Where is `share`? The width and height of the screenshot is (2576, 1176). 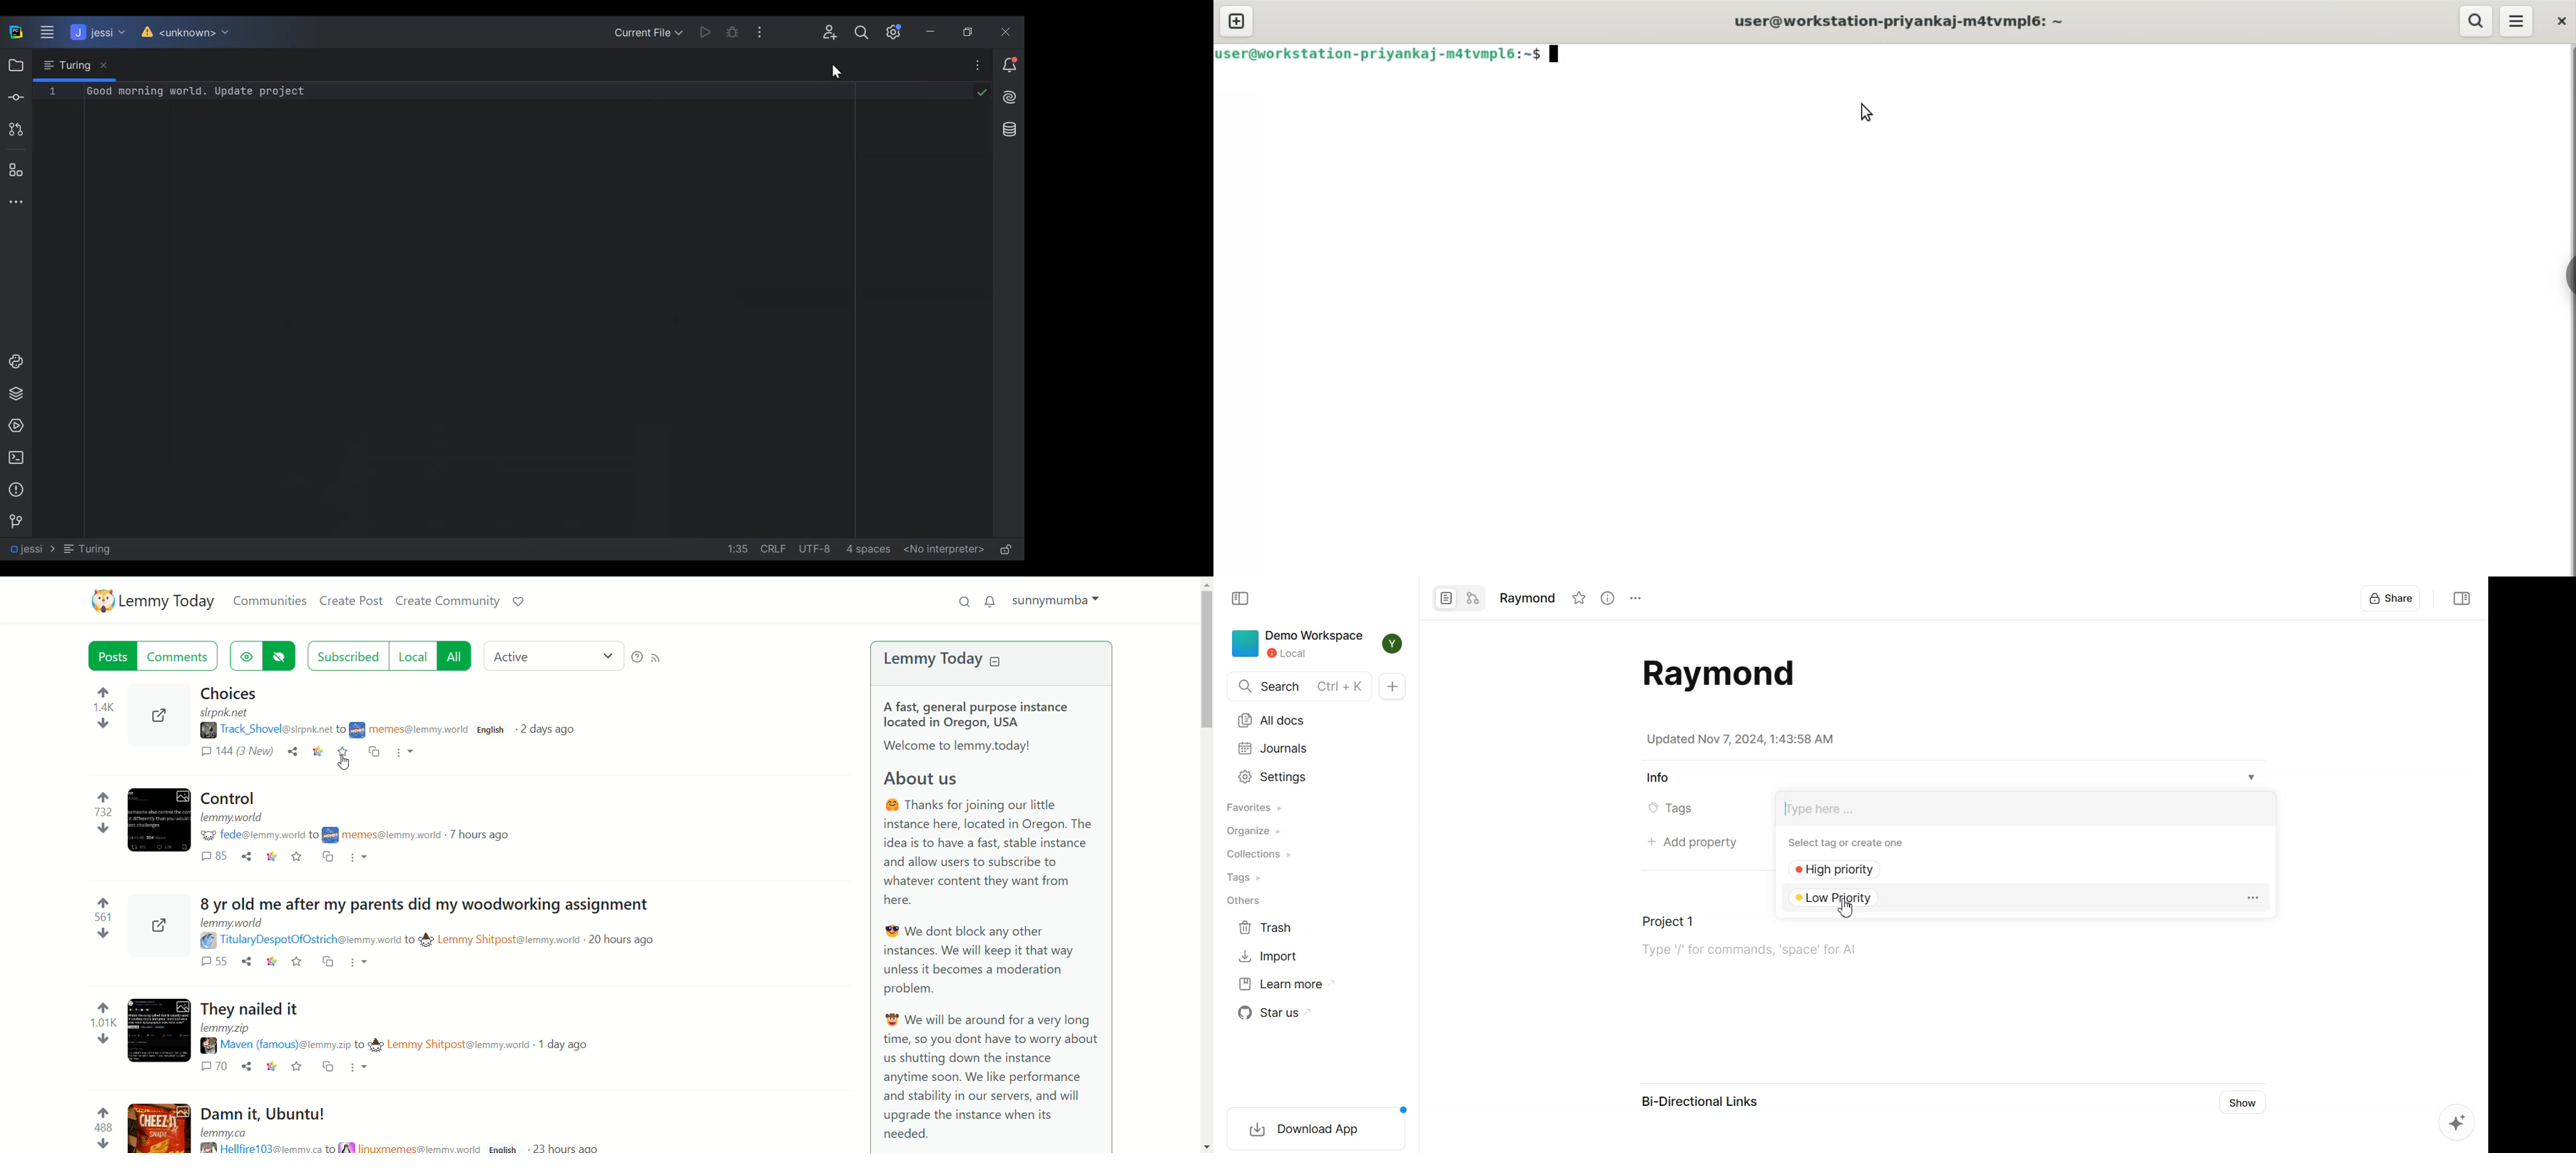 share is located at coordinates (294, 752).